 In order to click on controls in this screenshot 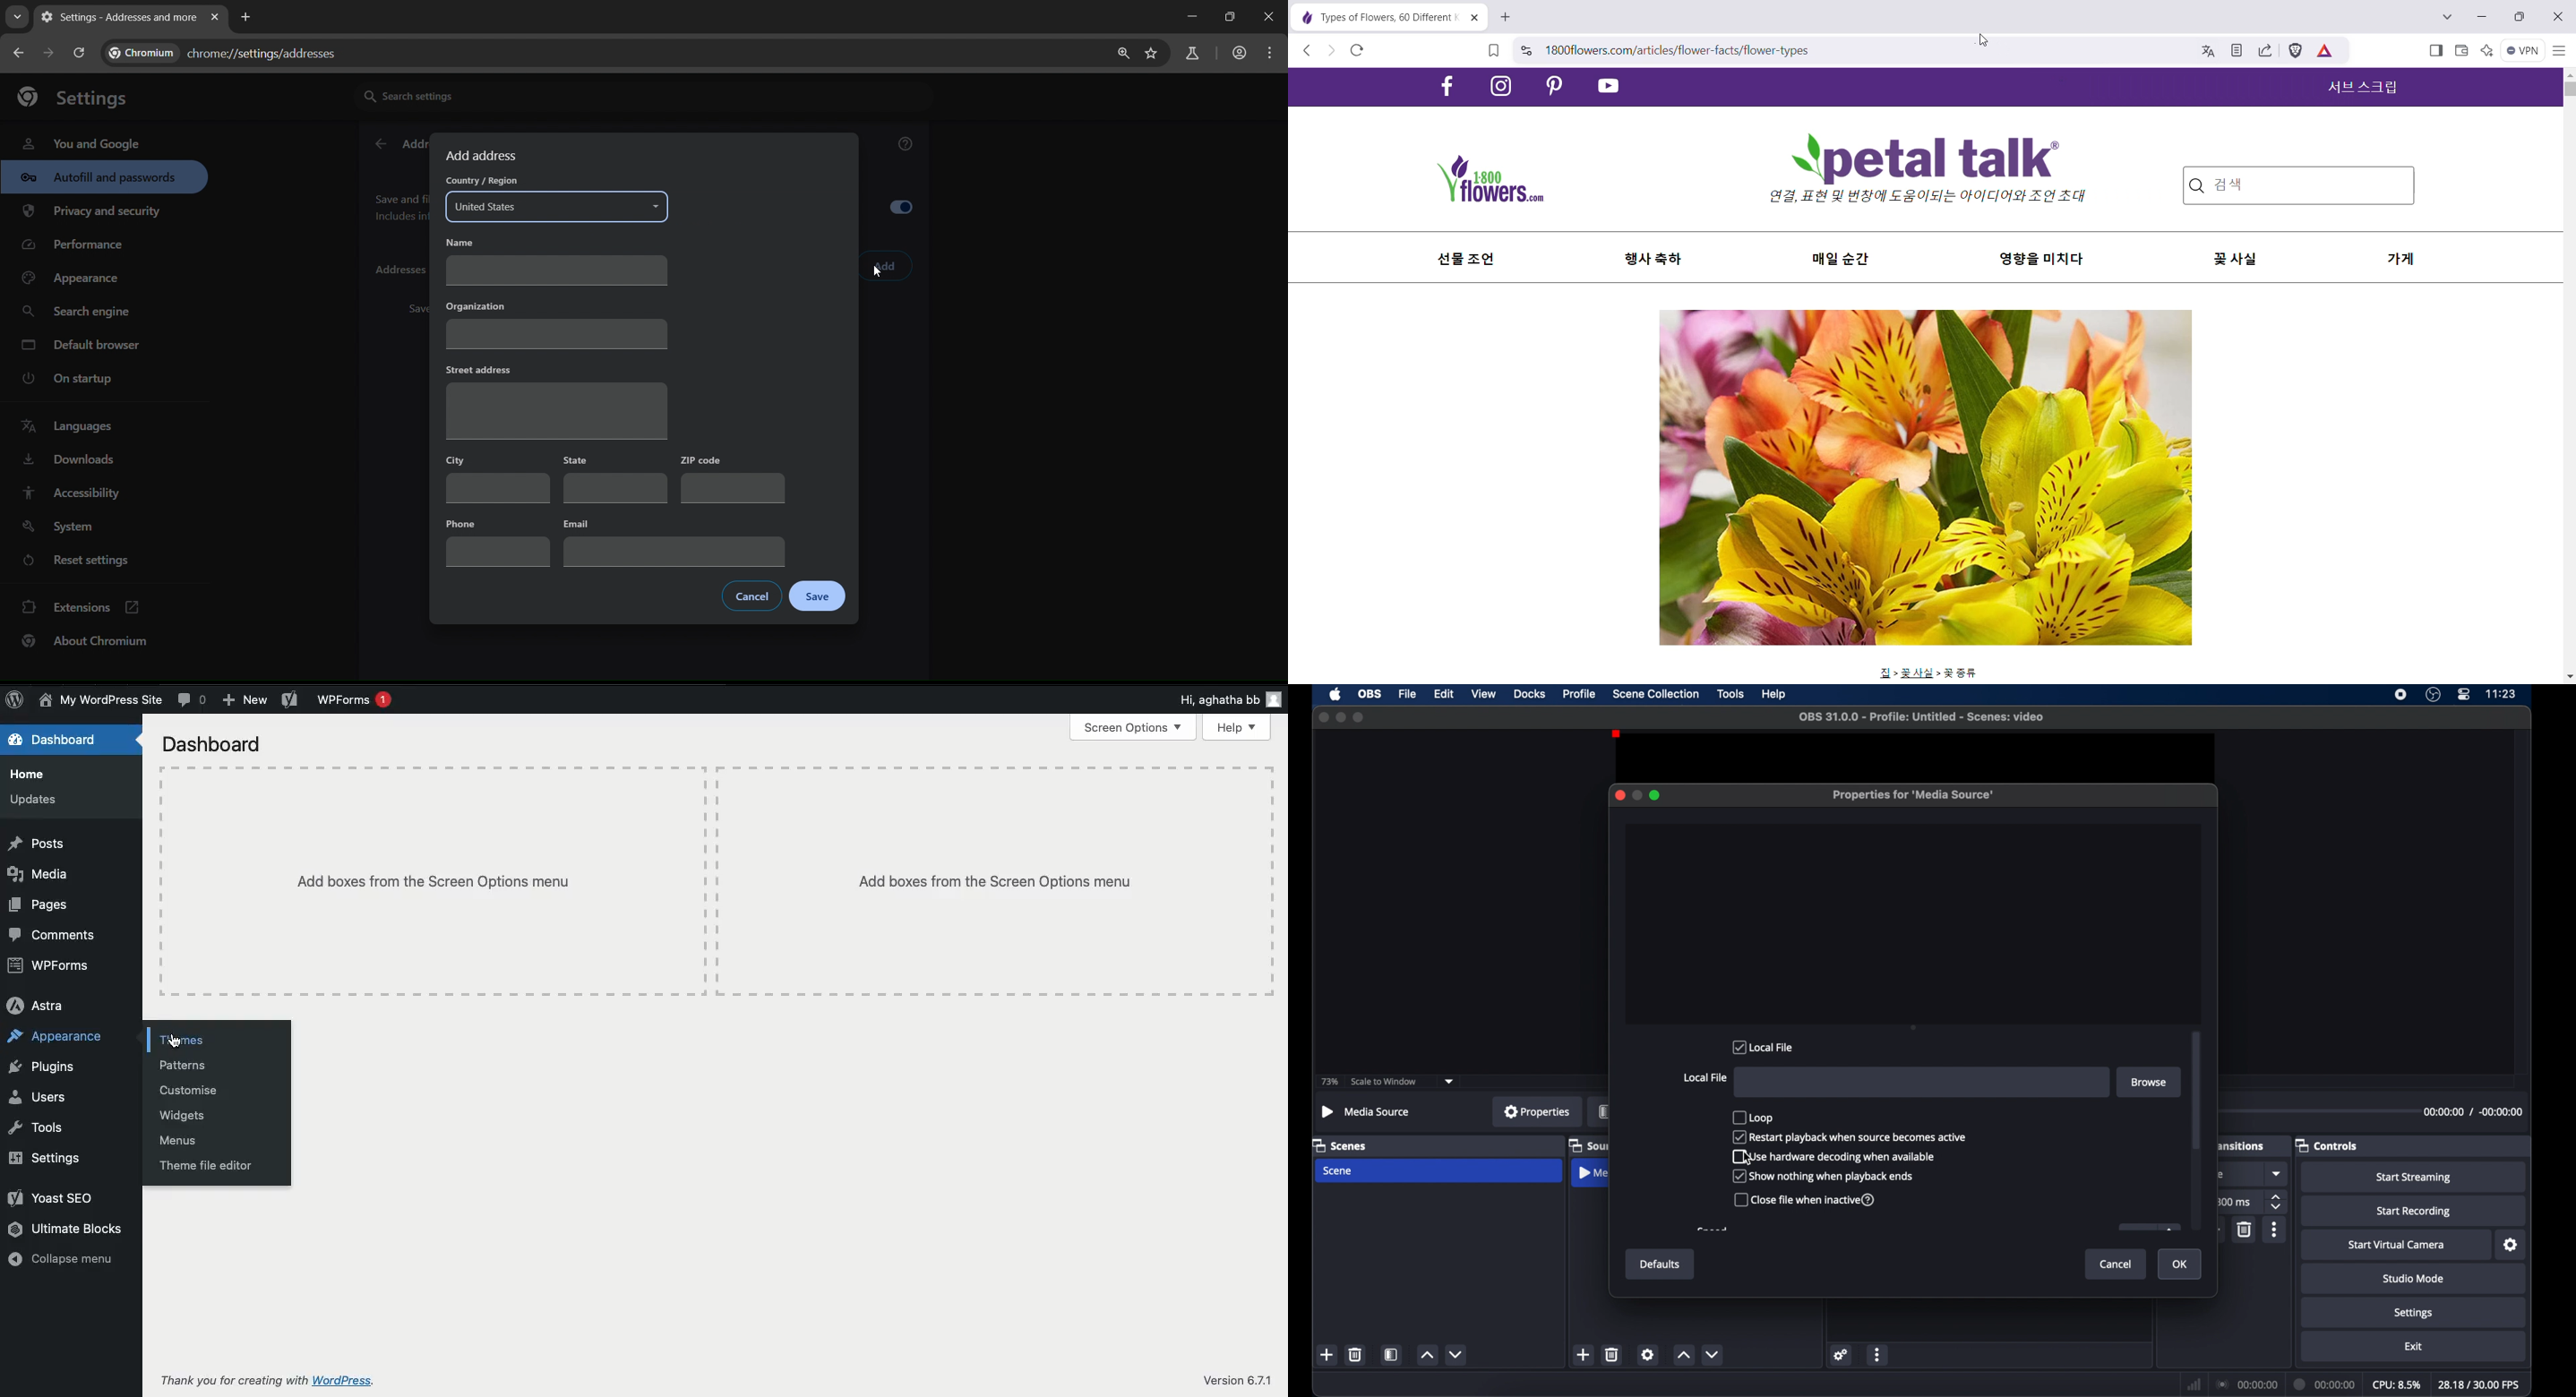, I will do `click(2326, 1145)`.